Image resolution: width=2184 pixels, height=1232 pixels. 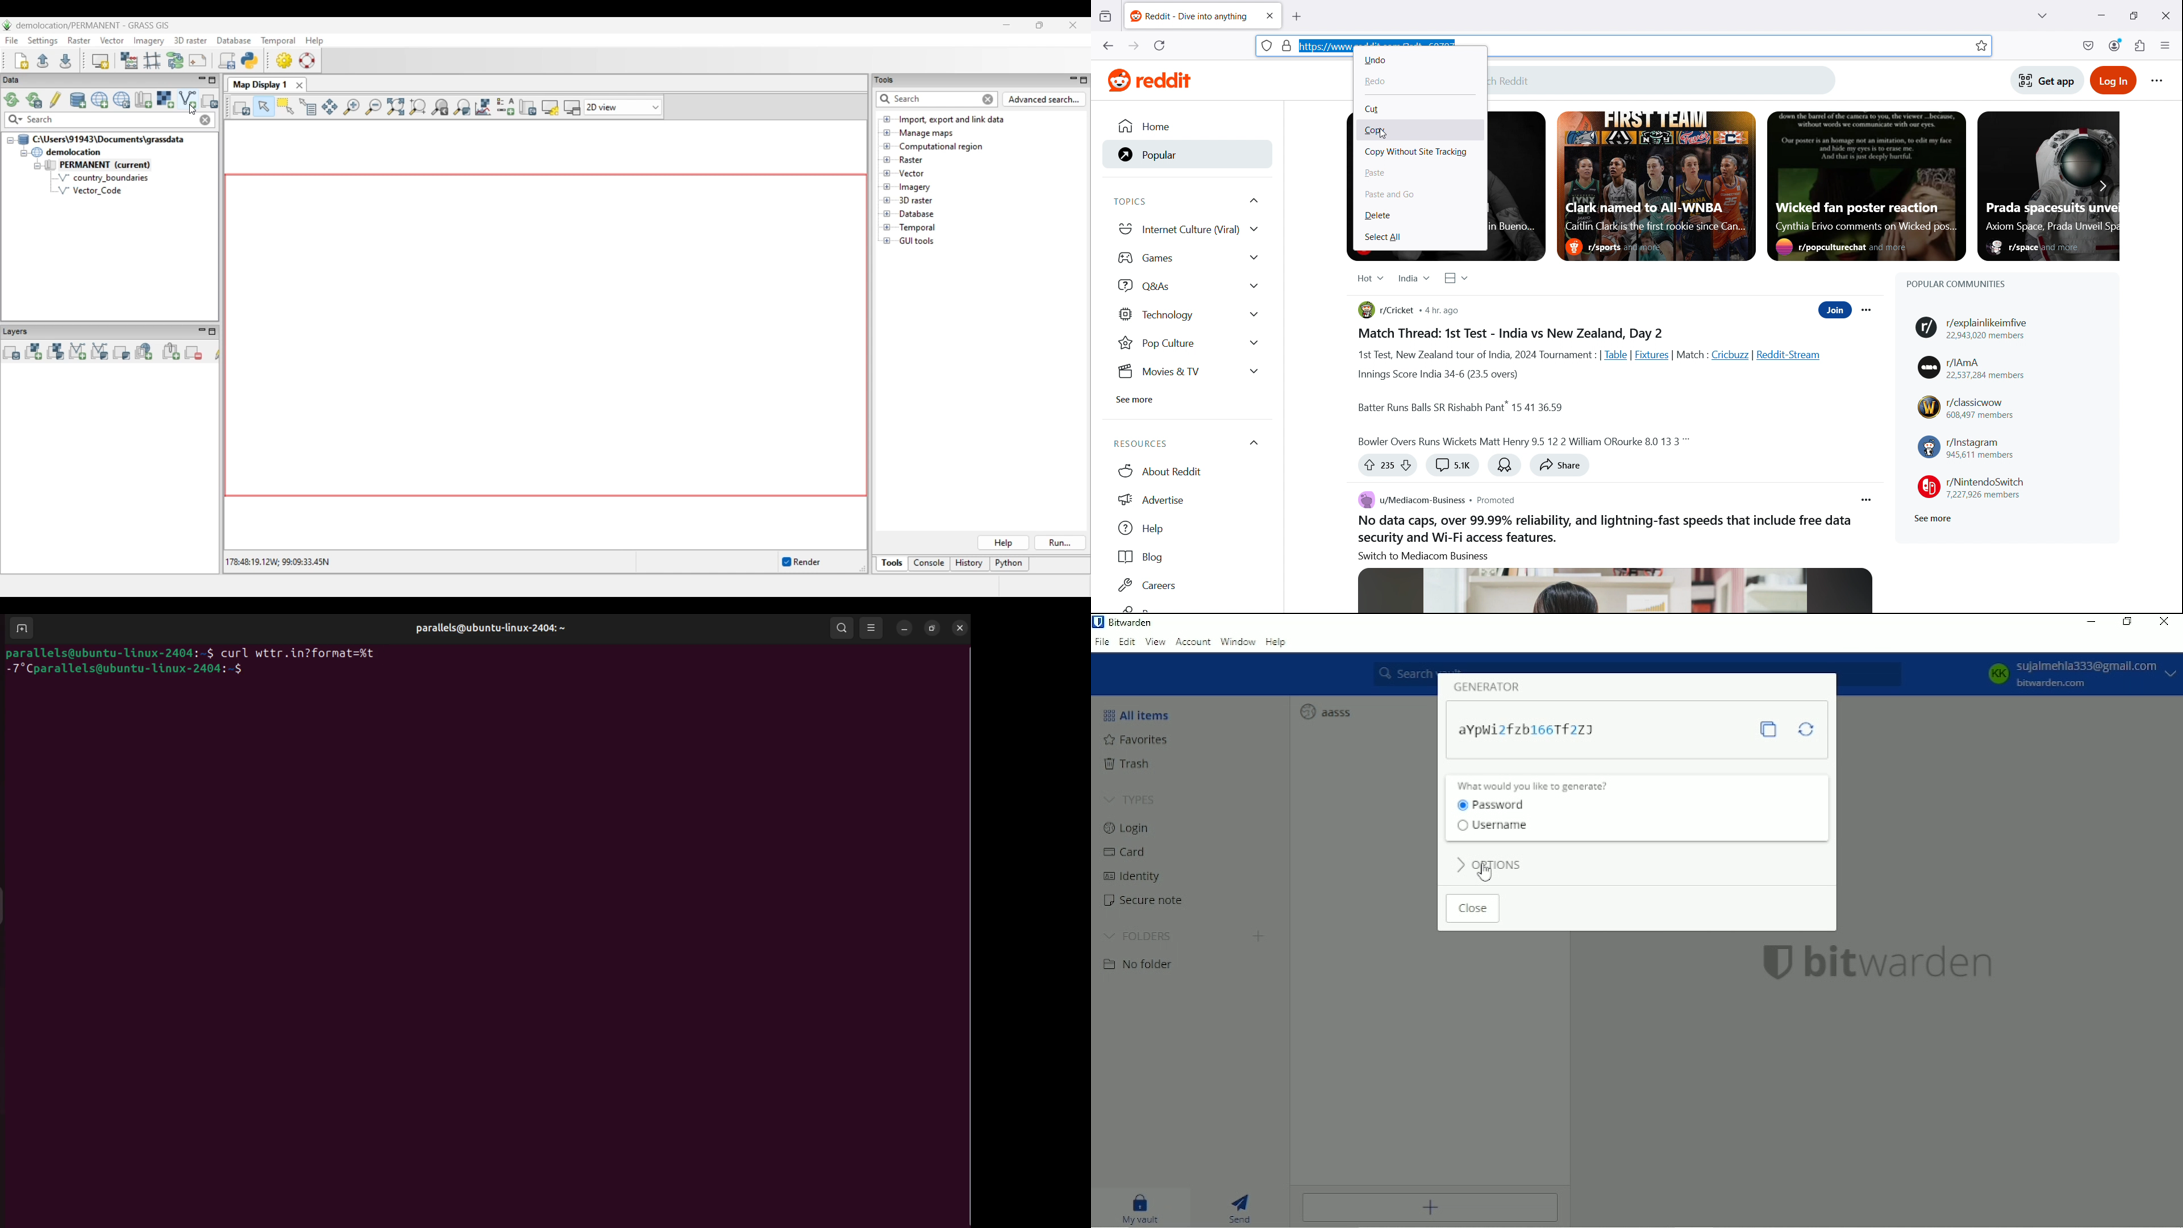 What do you see at coordinates (1408, 500) in the screenshot?
I see `u/mediacom-business community` at bounding box center [1408, 500].